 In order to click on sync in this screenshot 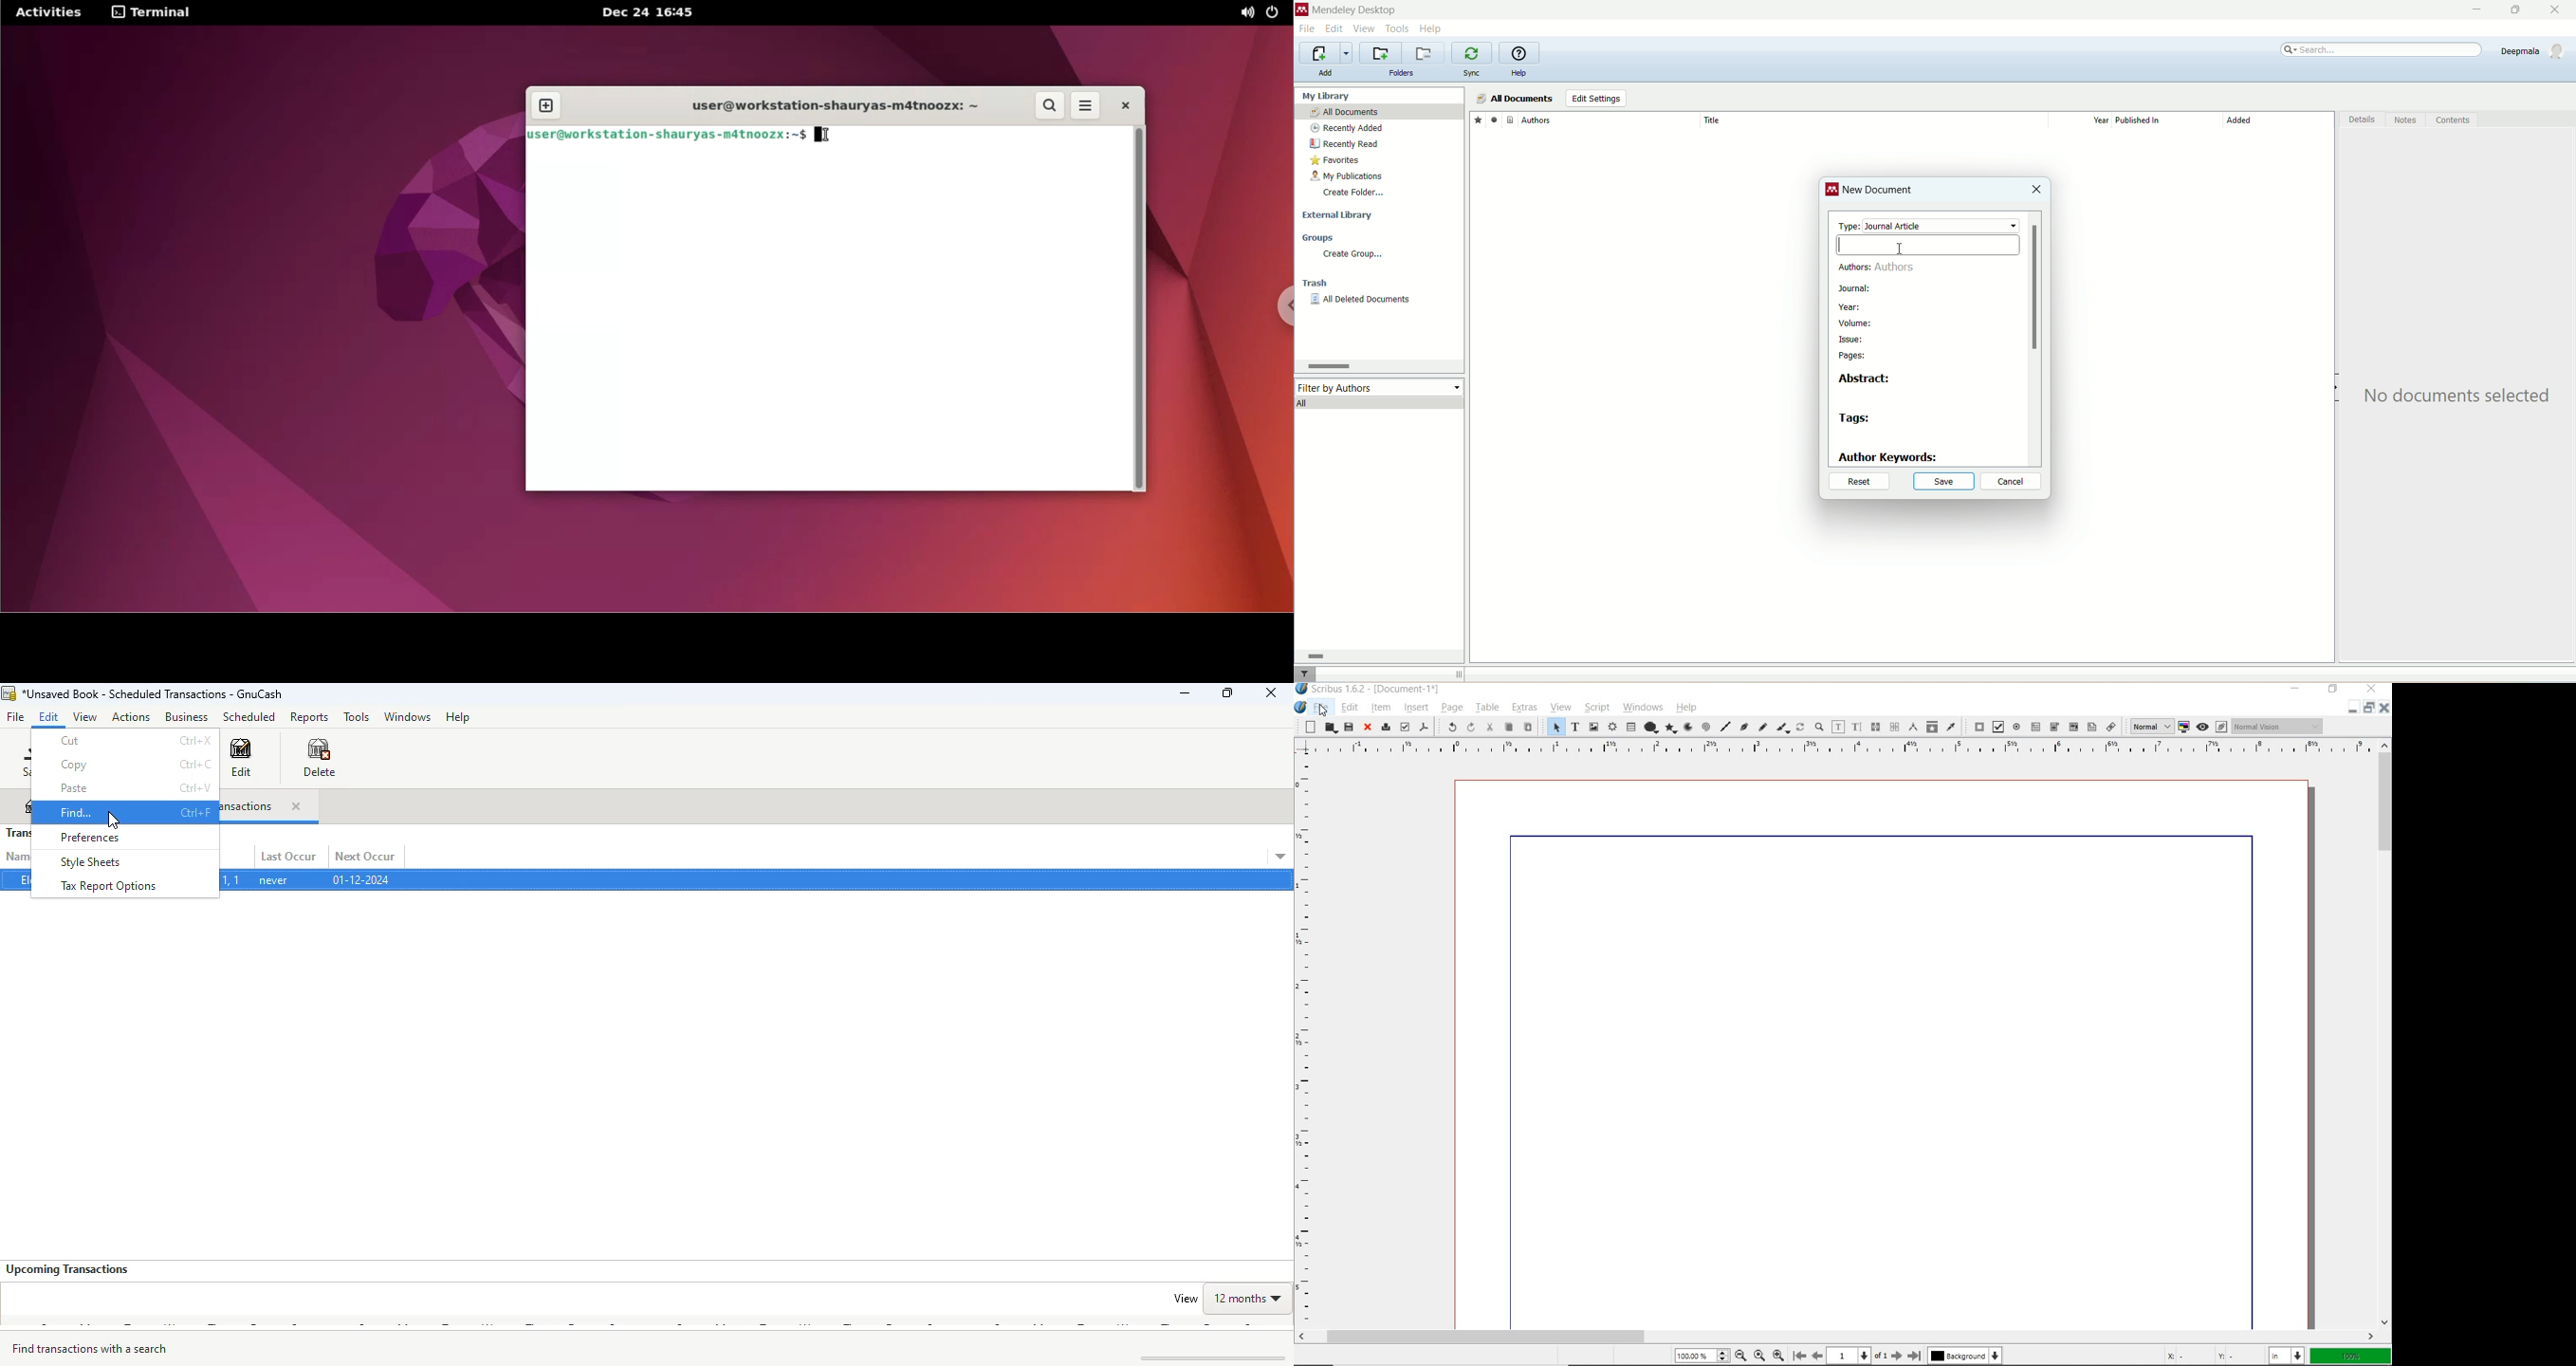, I will do `click(1473, 74)`.